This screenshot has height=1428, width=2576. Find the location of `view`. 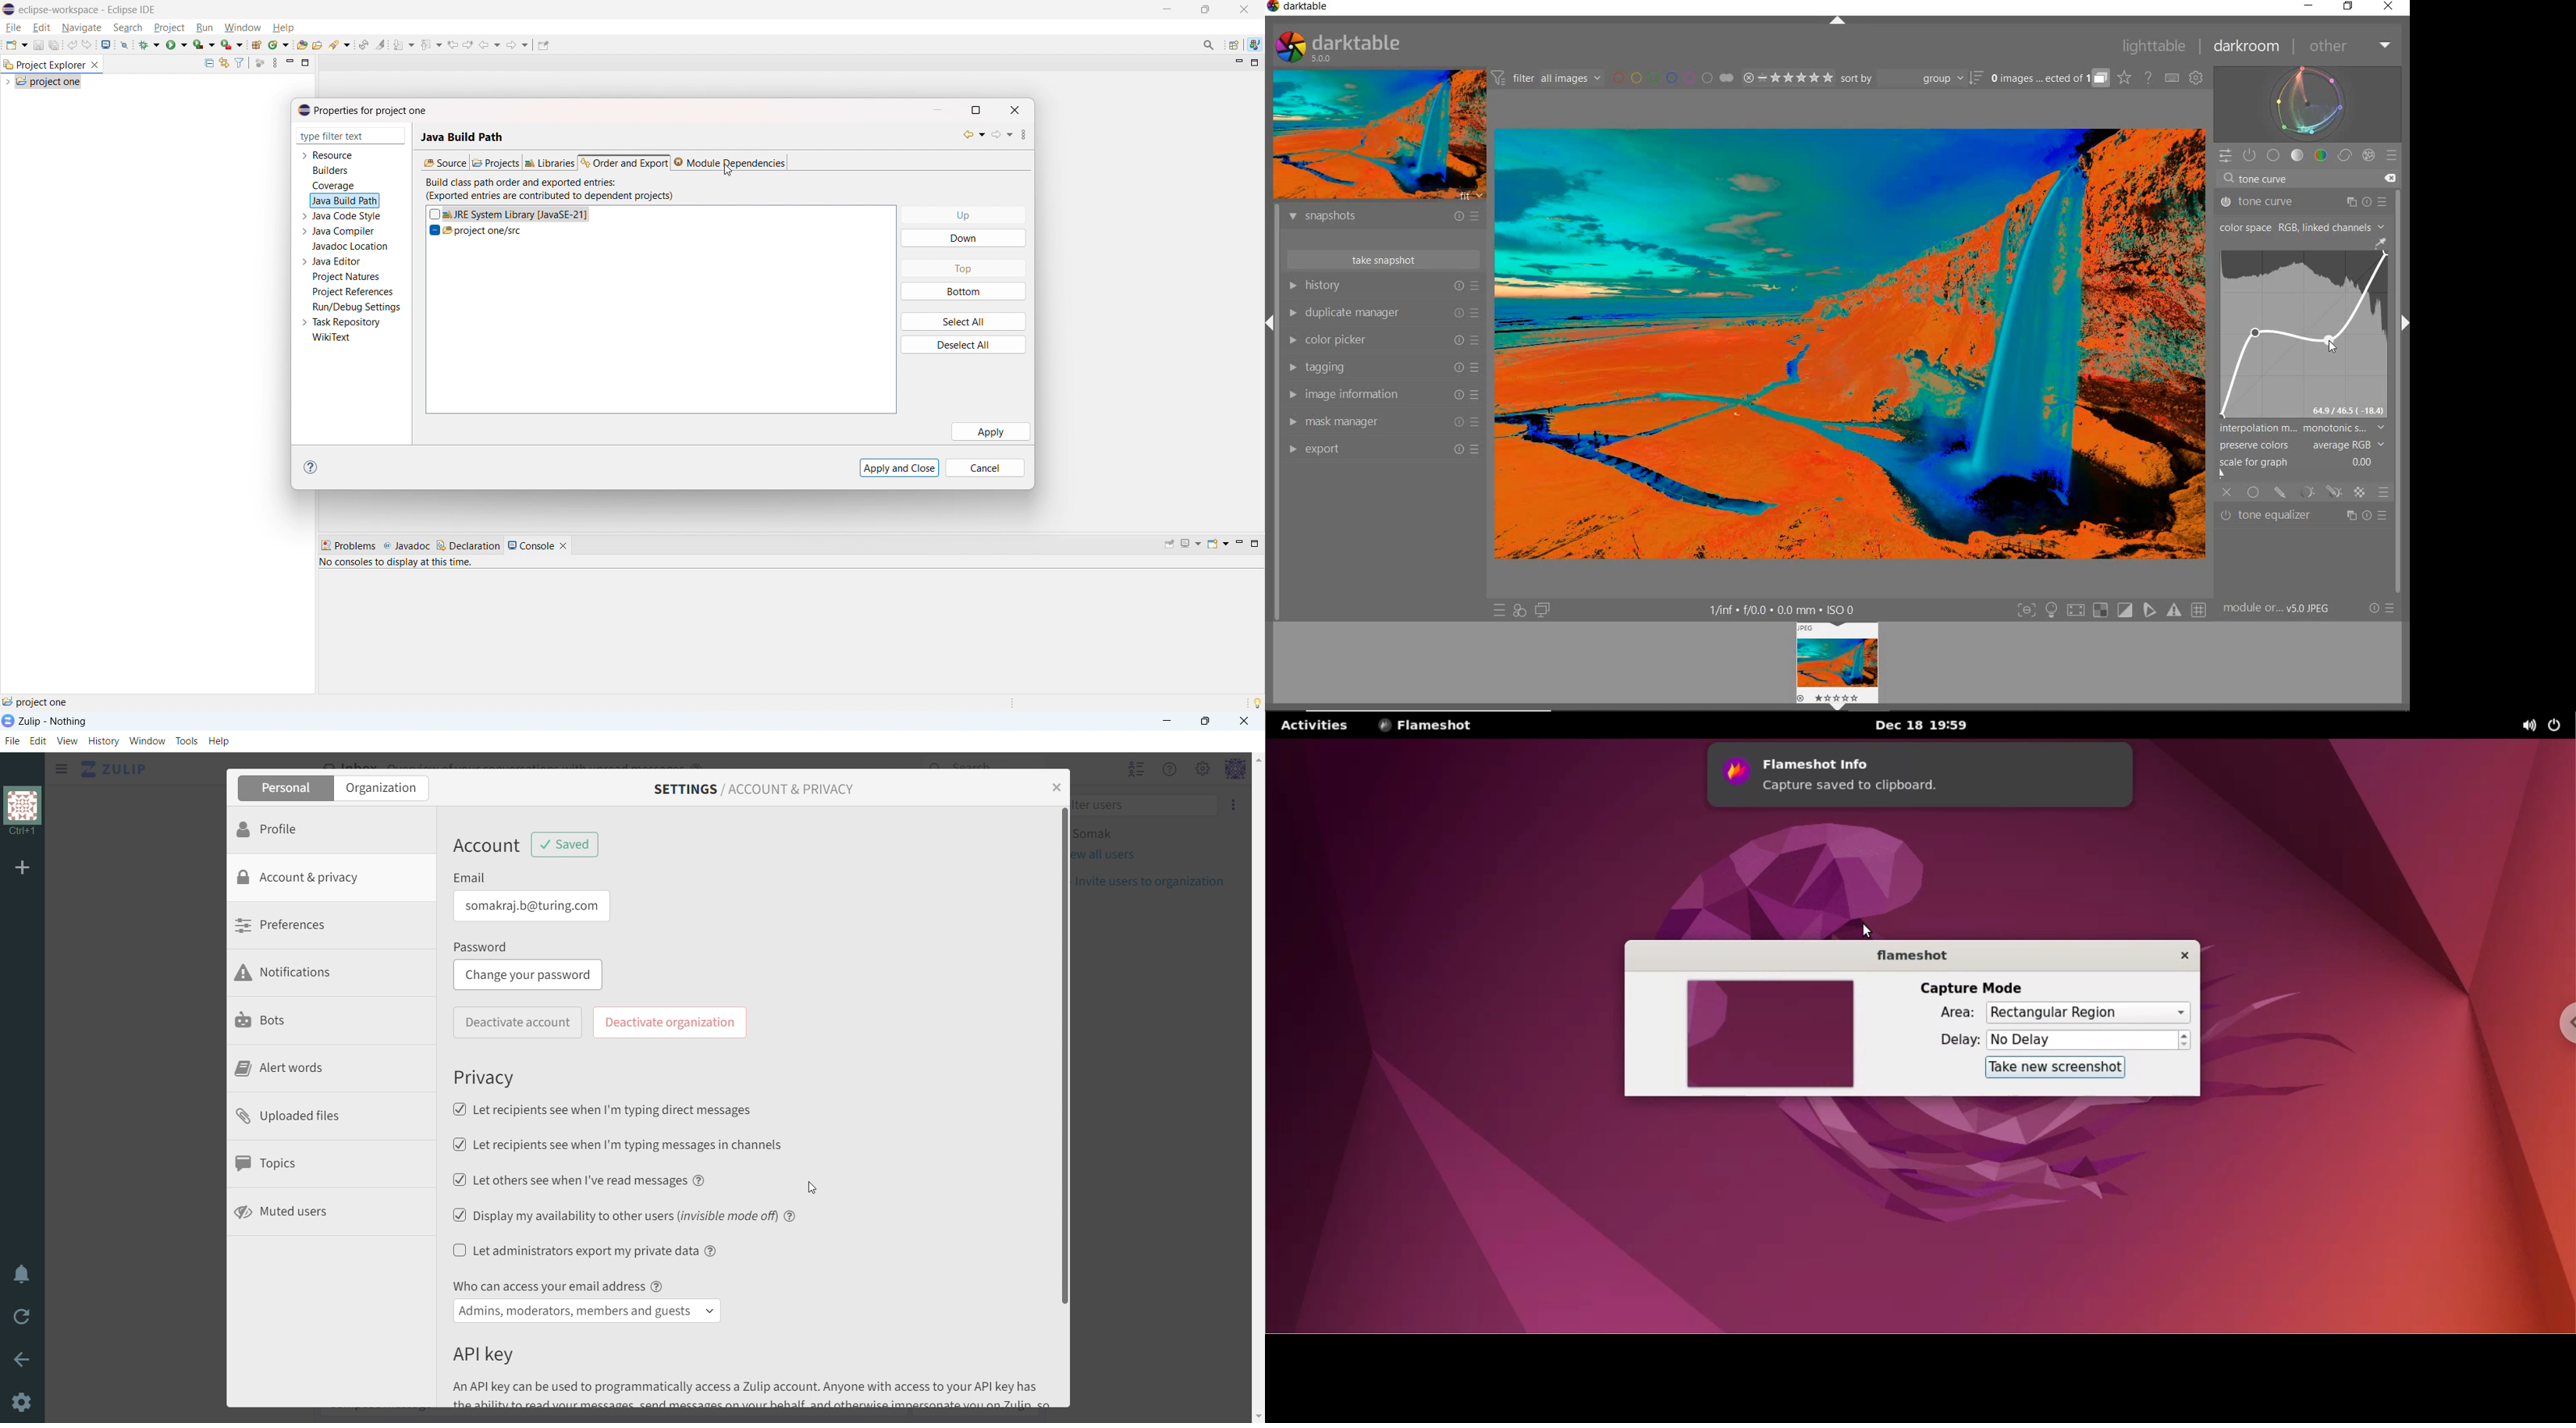

view is located at coordinates (68, 740).